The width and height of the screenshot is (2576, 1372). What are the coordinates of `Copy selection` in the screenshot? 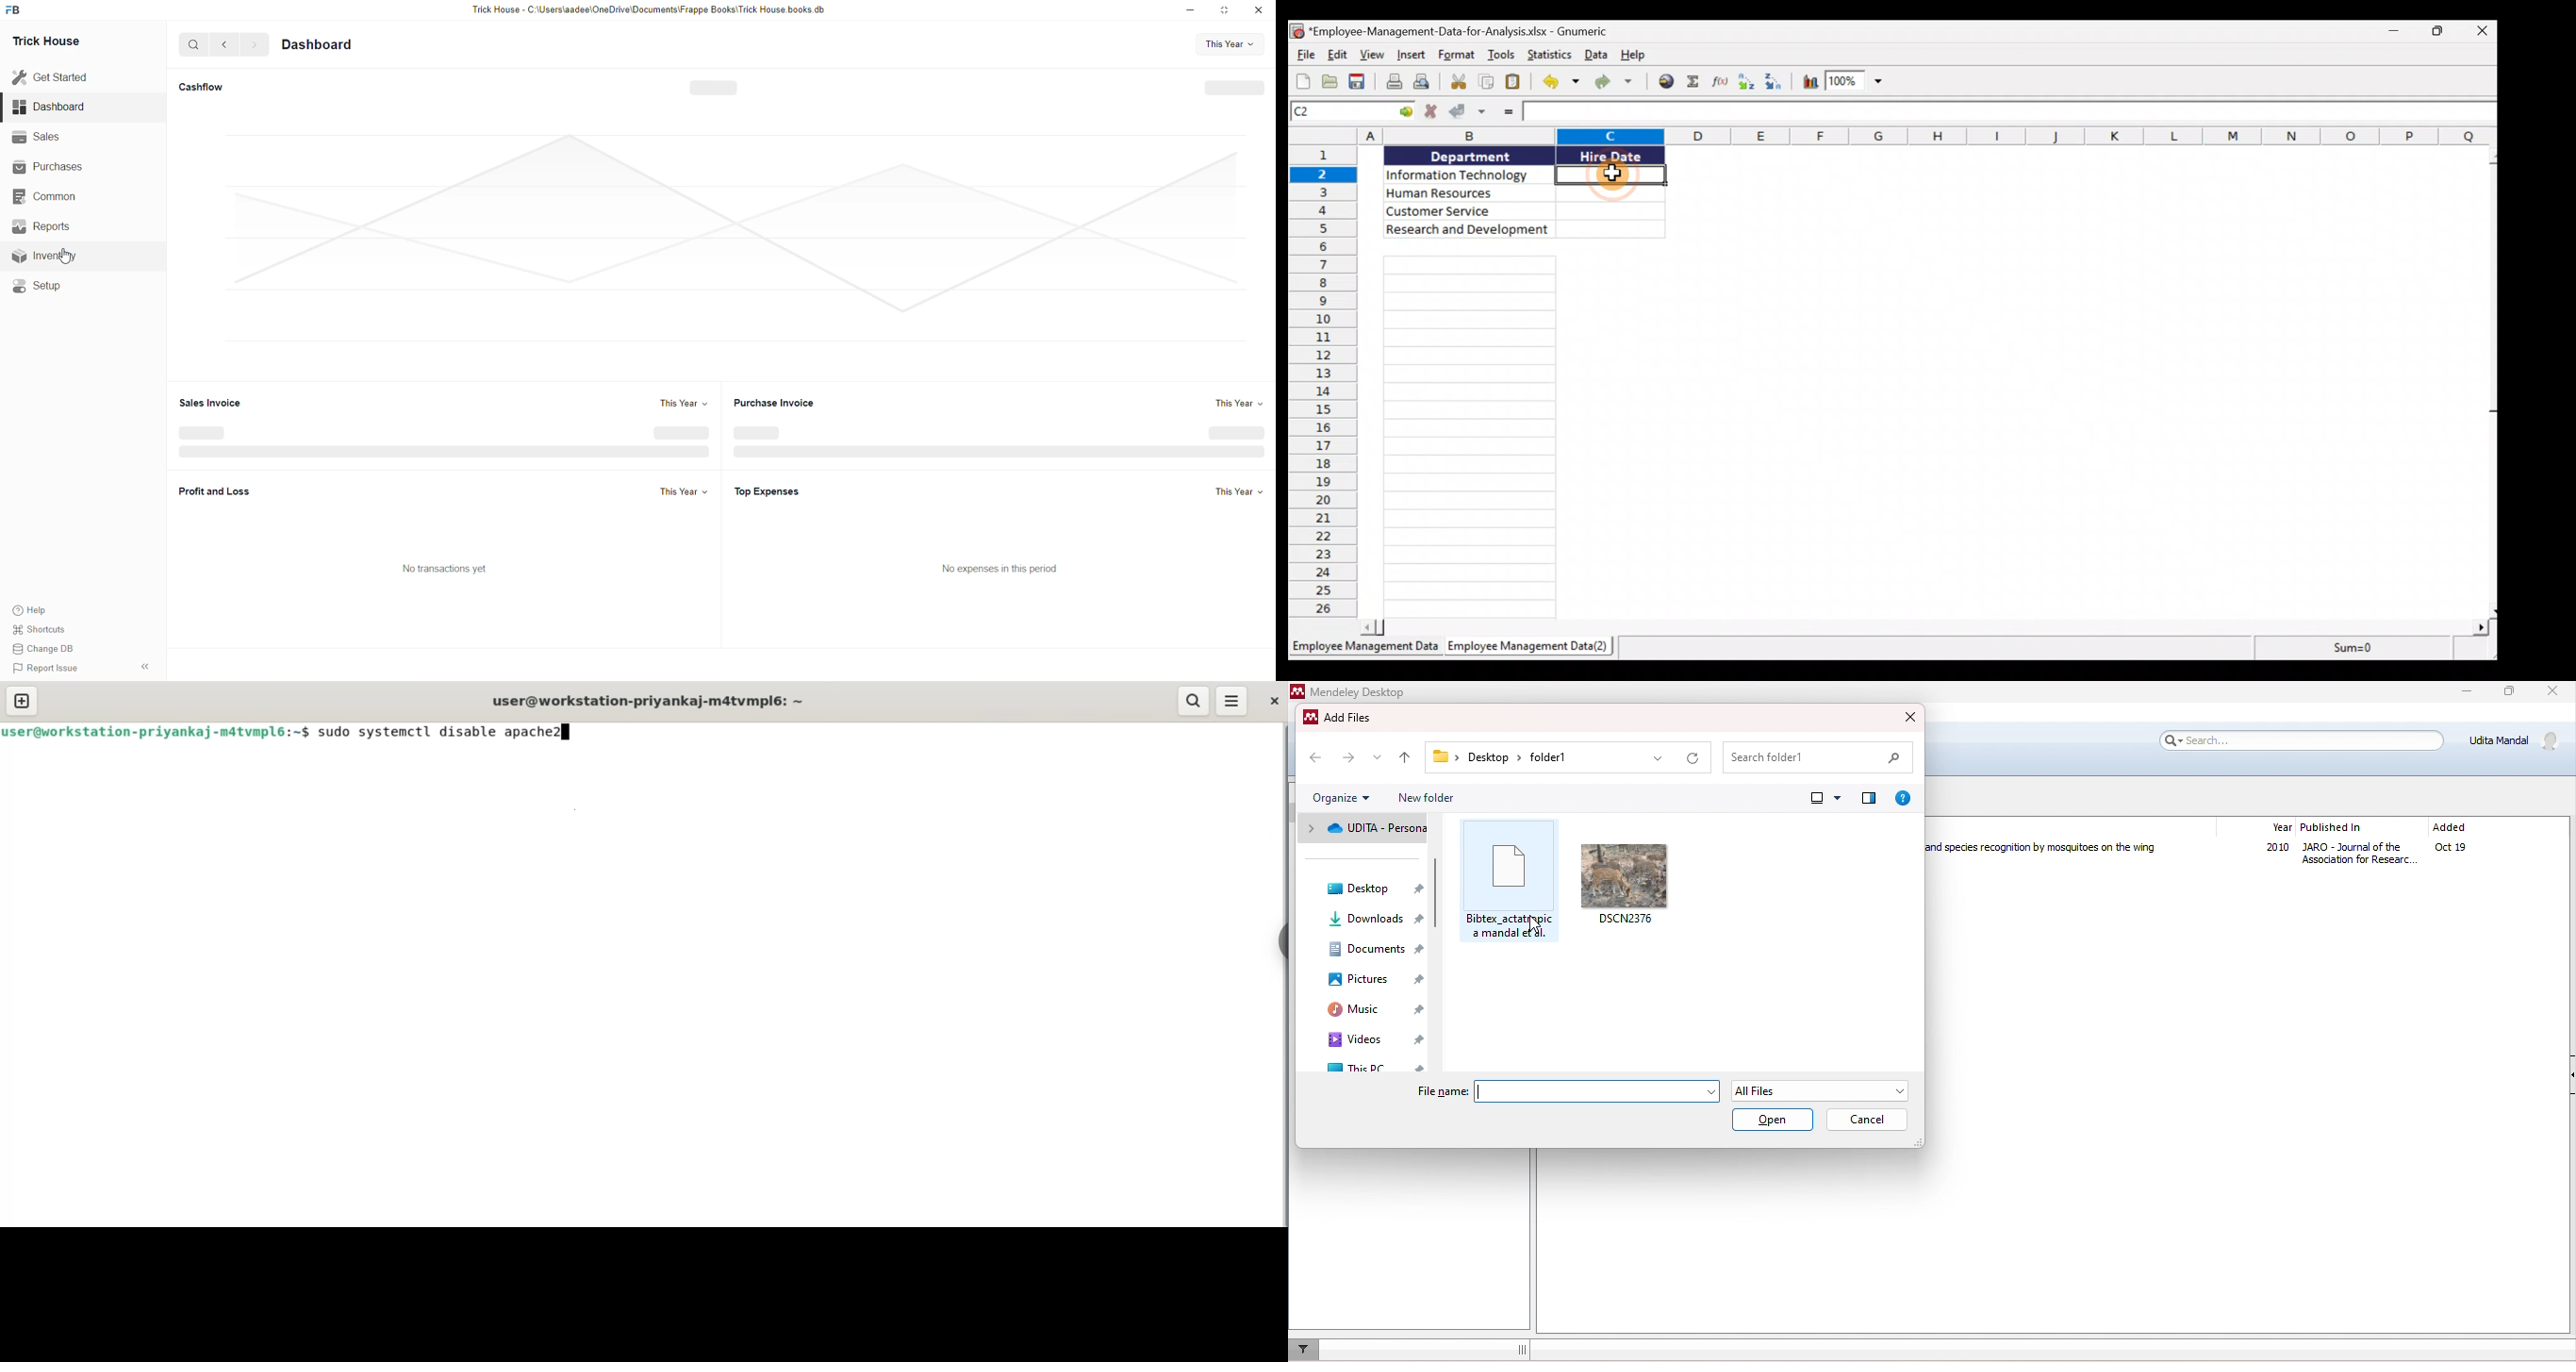 It's located at (1486, 84).